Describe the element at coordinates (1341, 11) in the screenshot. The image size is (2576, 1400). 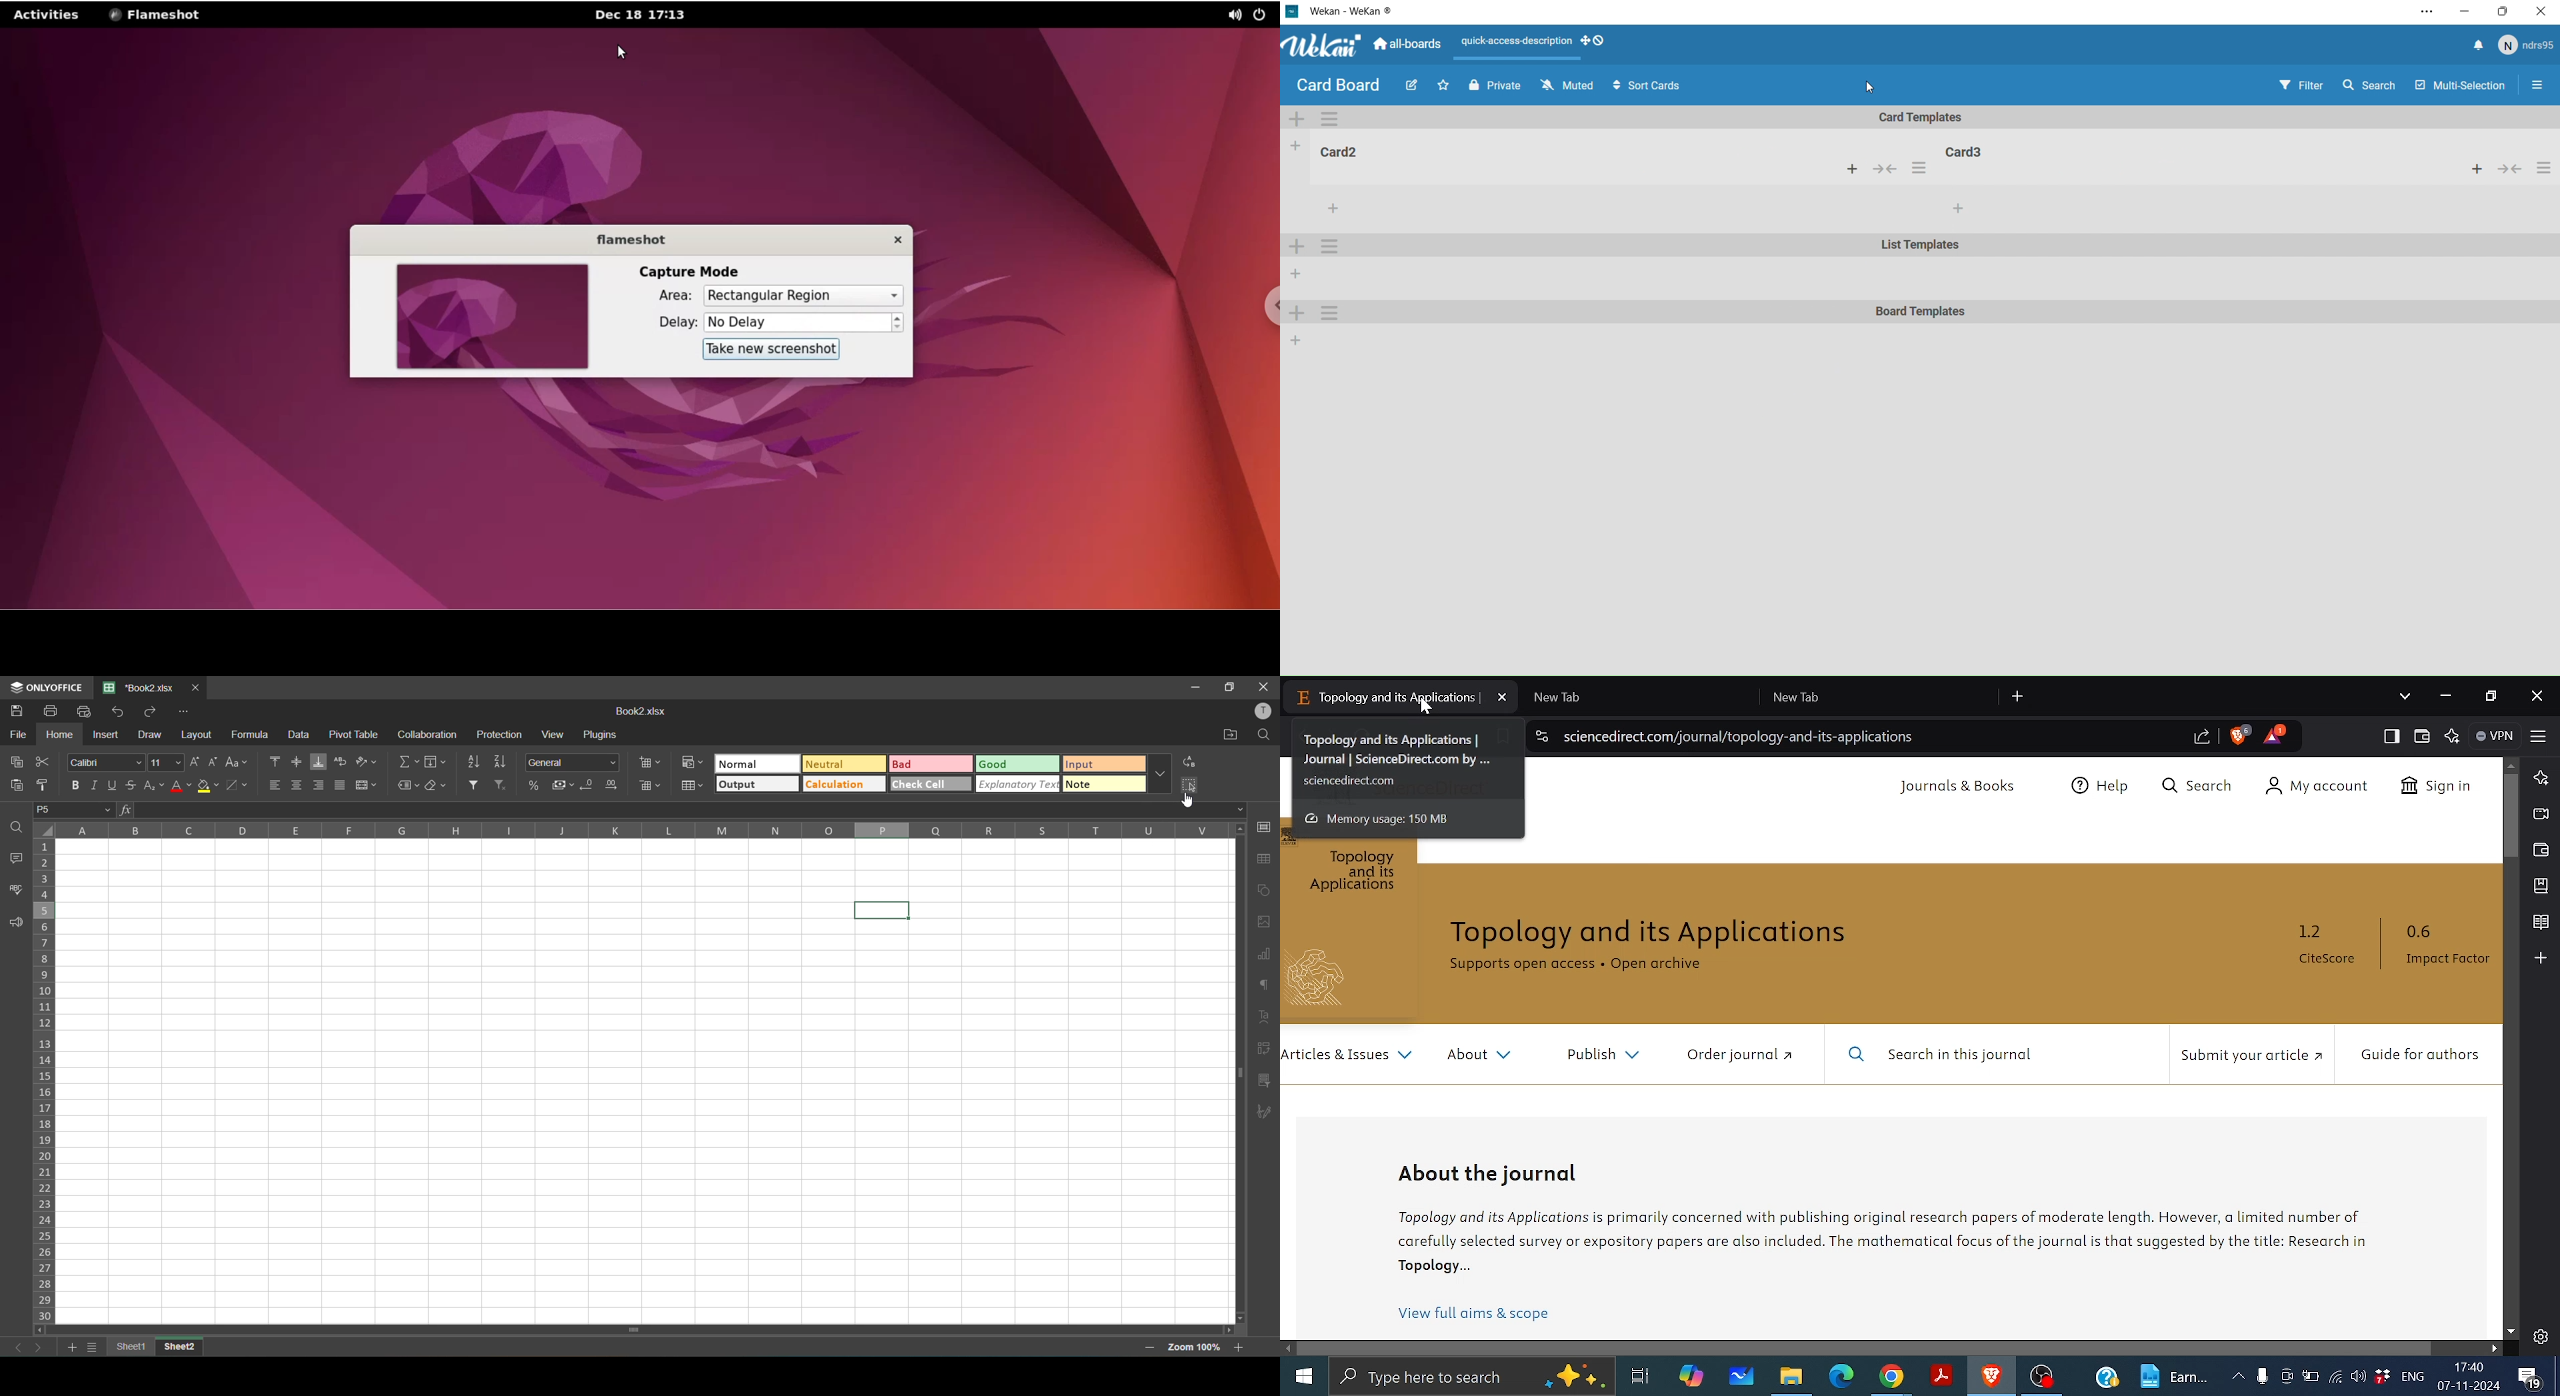
I see `WeKan` at that location.